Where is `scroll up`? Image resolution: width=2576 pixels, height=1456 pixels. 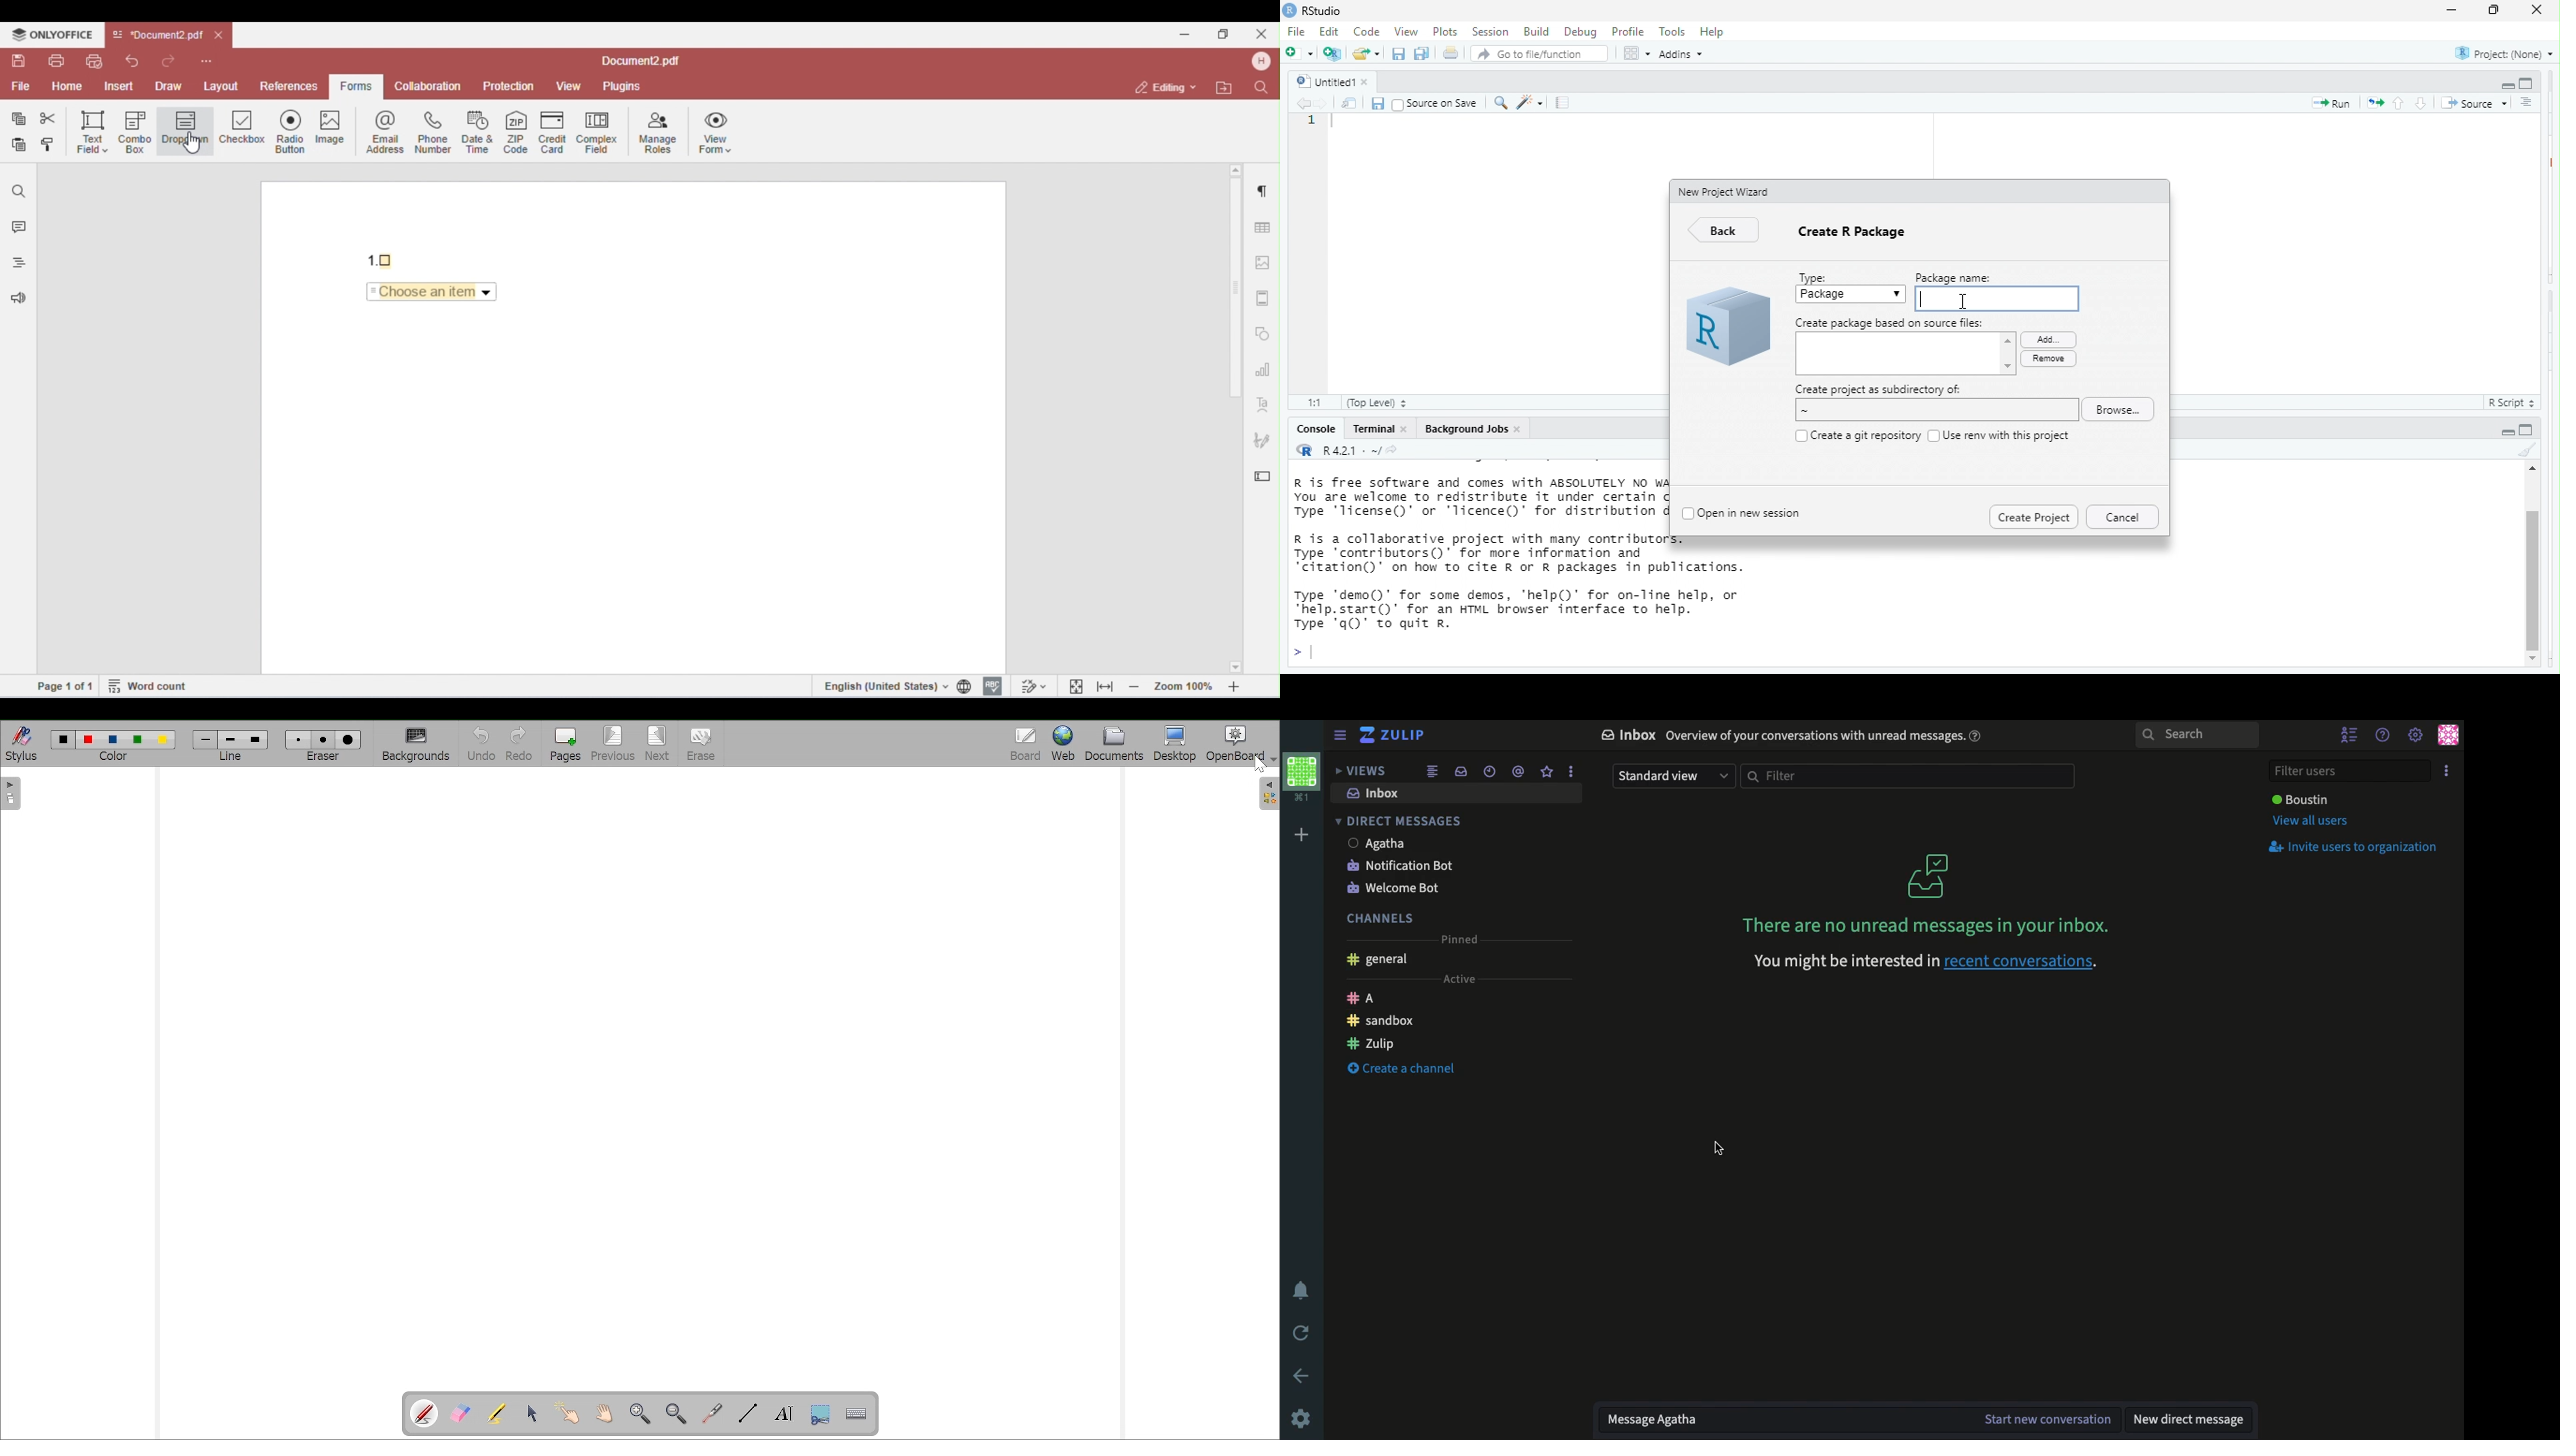
scroll up is located at coordinates (2530, 471).